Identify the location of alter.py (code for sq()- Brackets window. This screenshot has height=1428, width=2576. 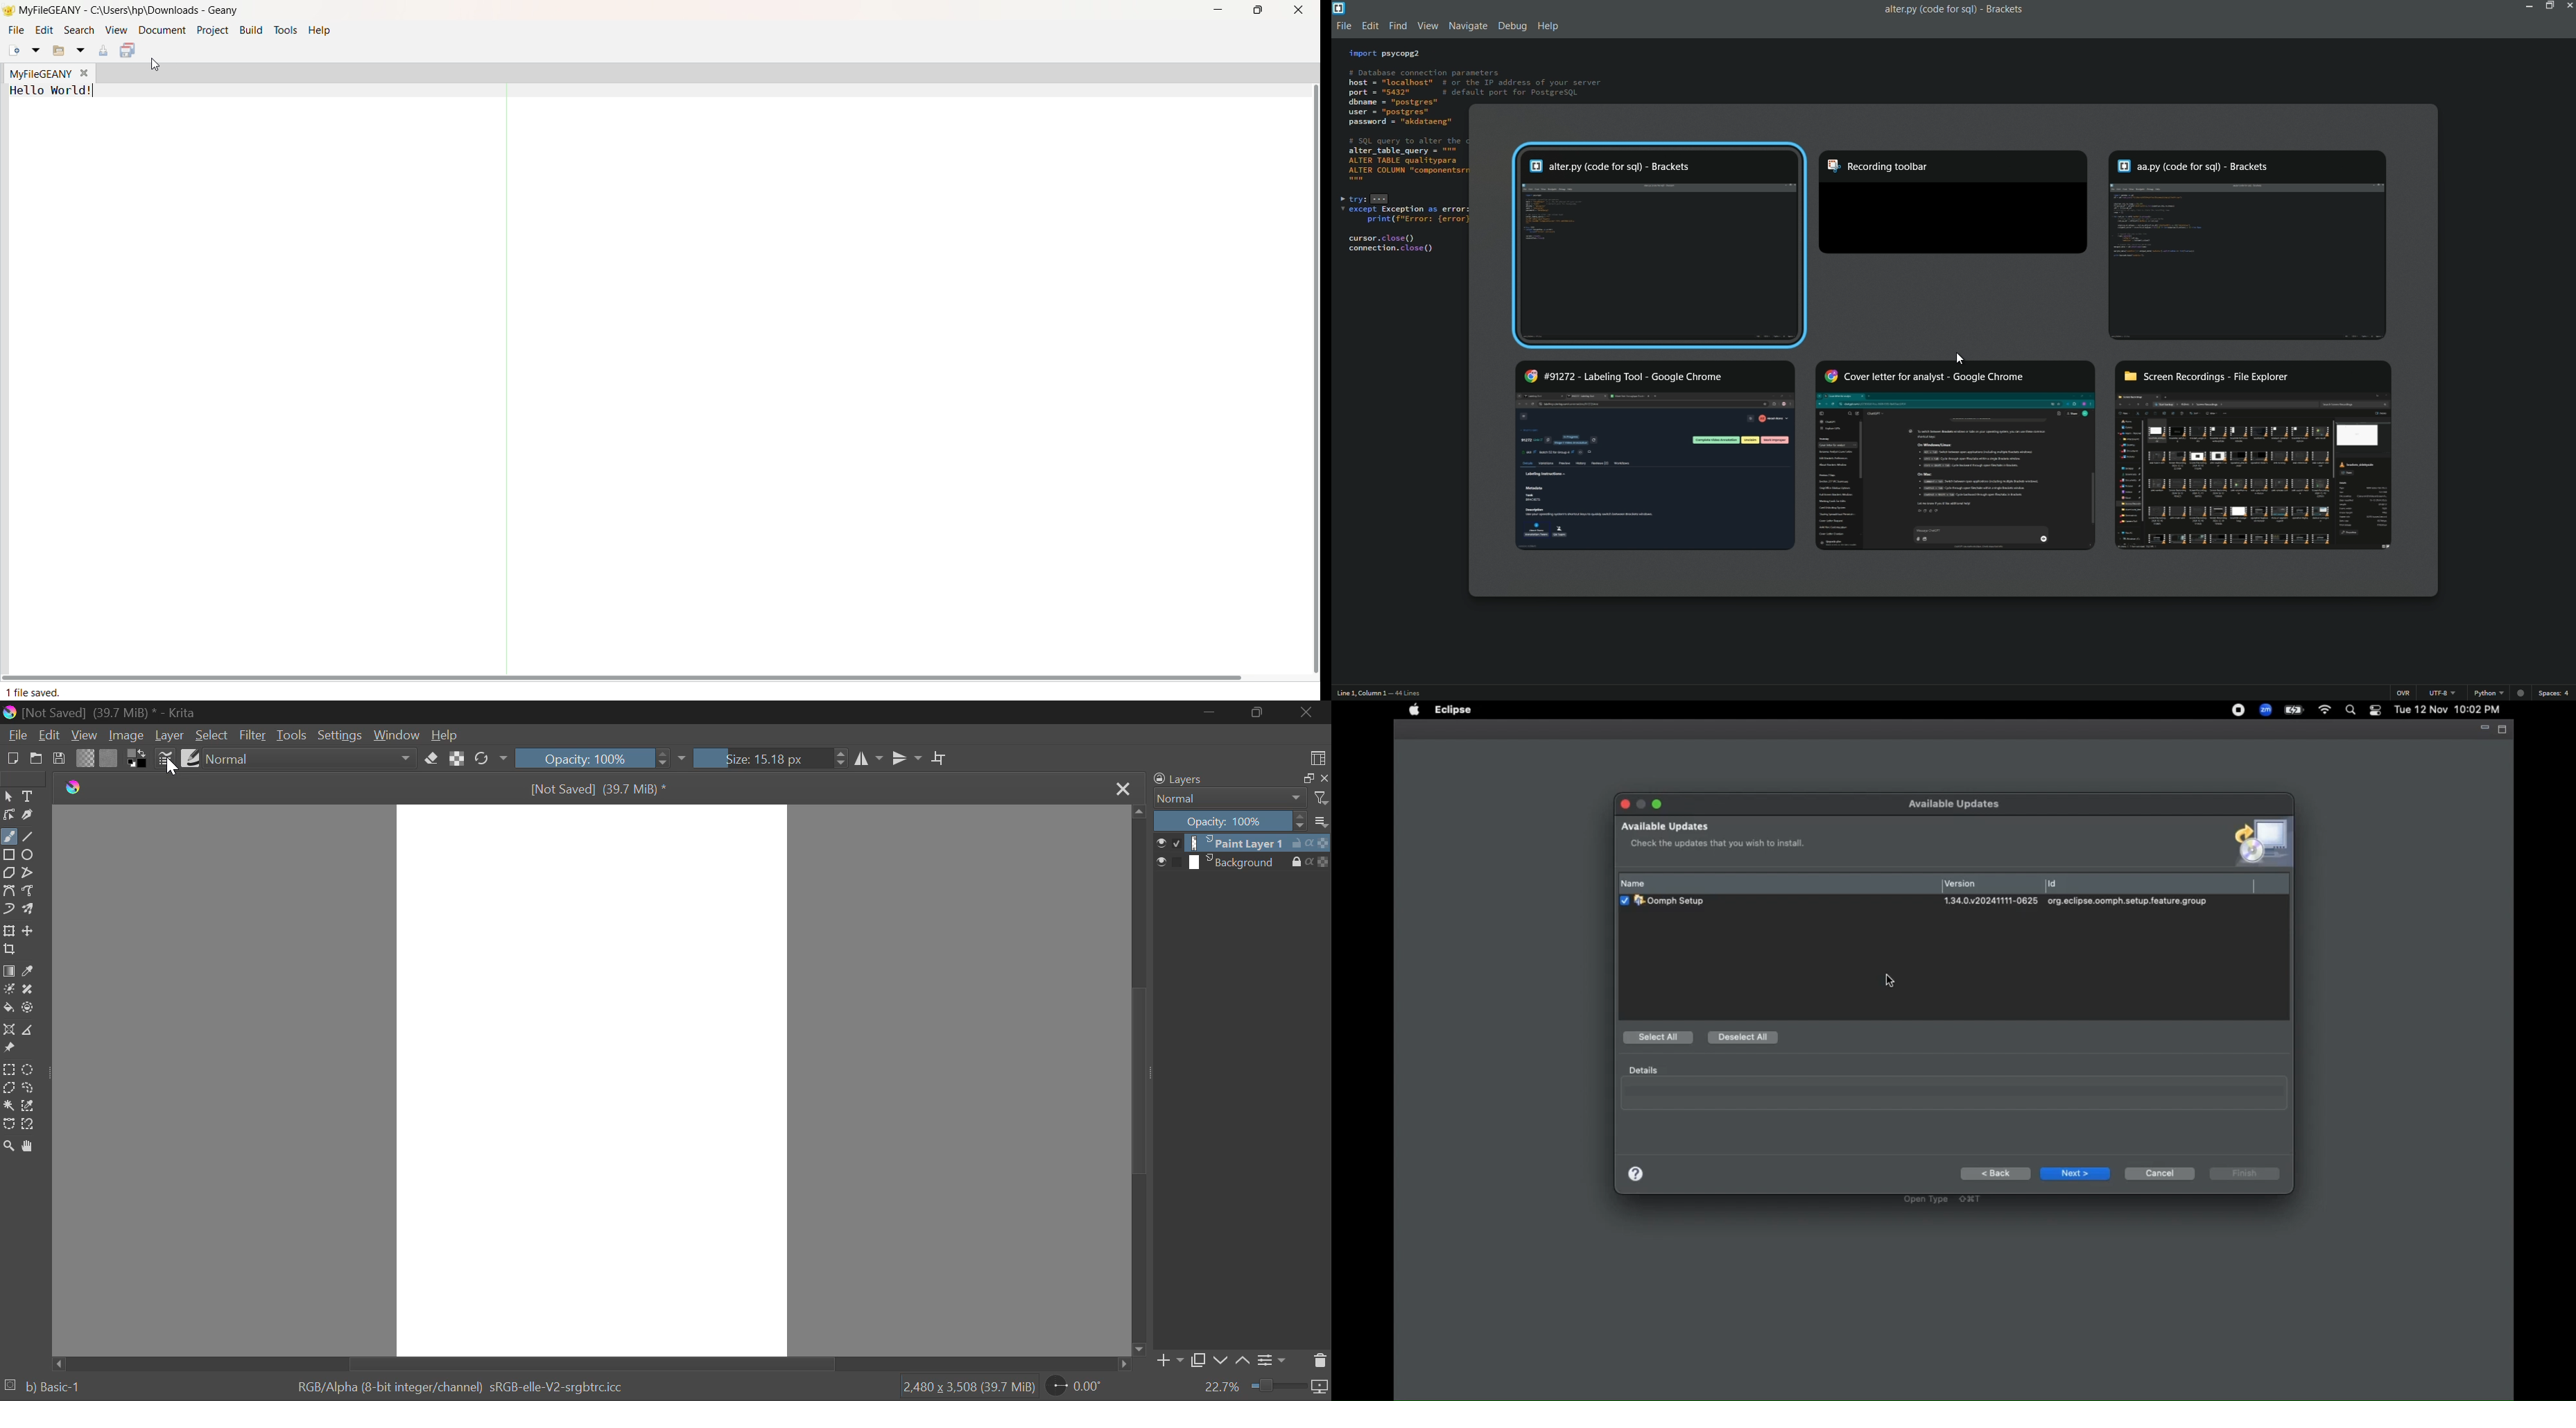
(1659, 245).